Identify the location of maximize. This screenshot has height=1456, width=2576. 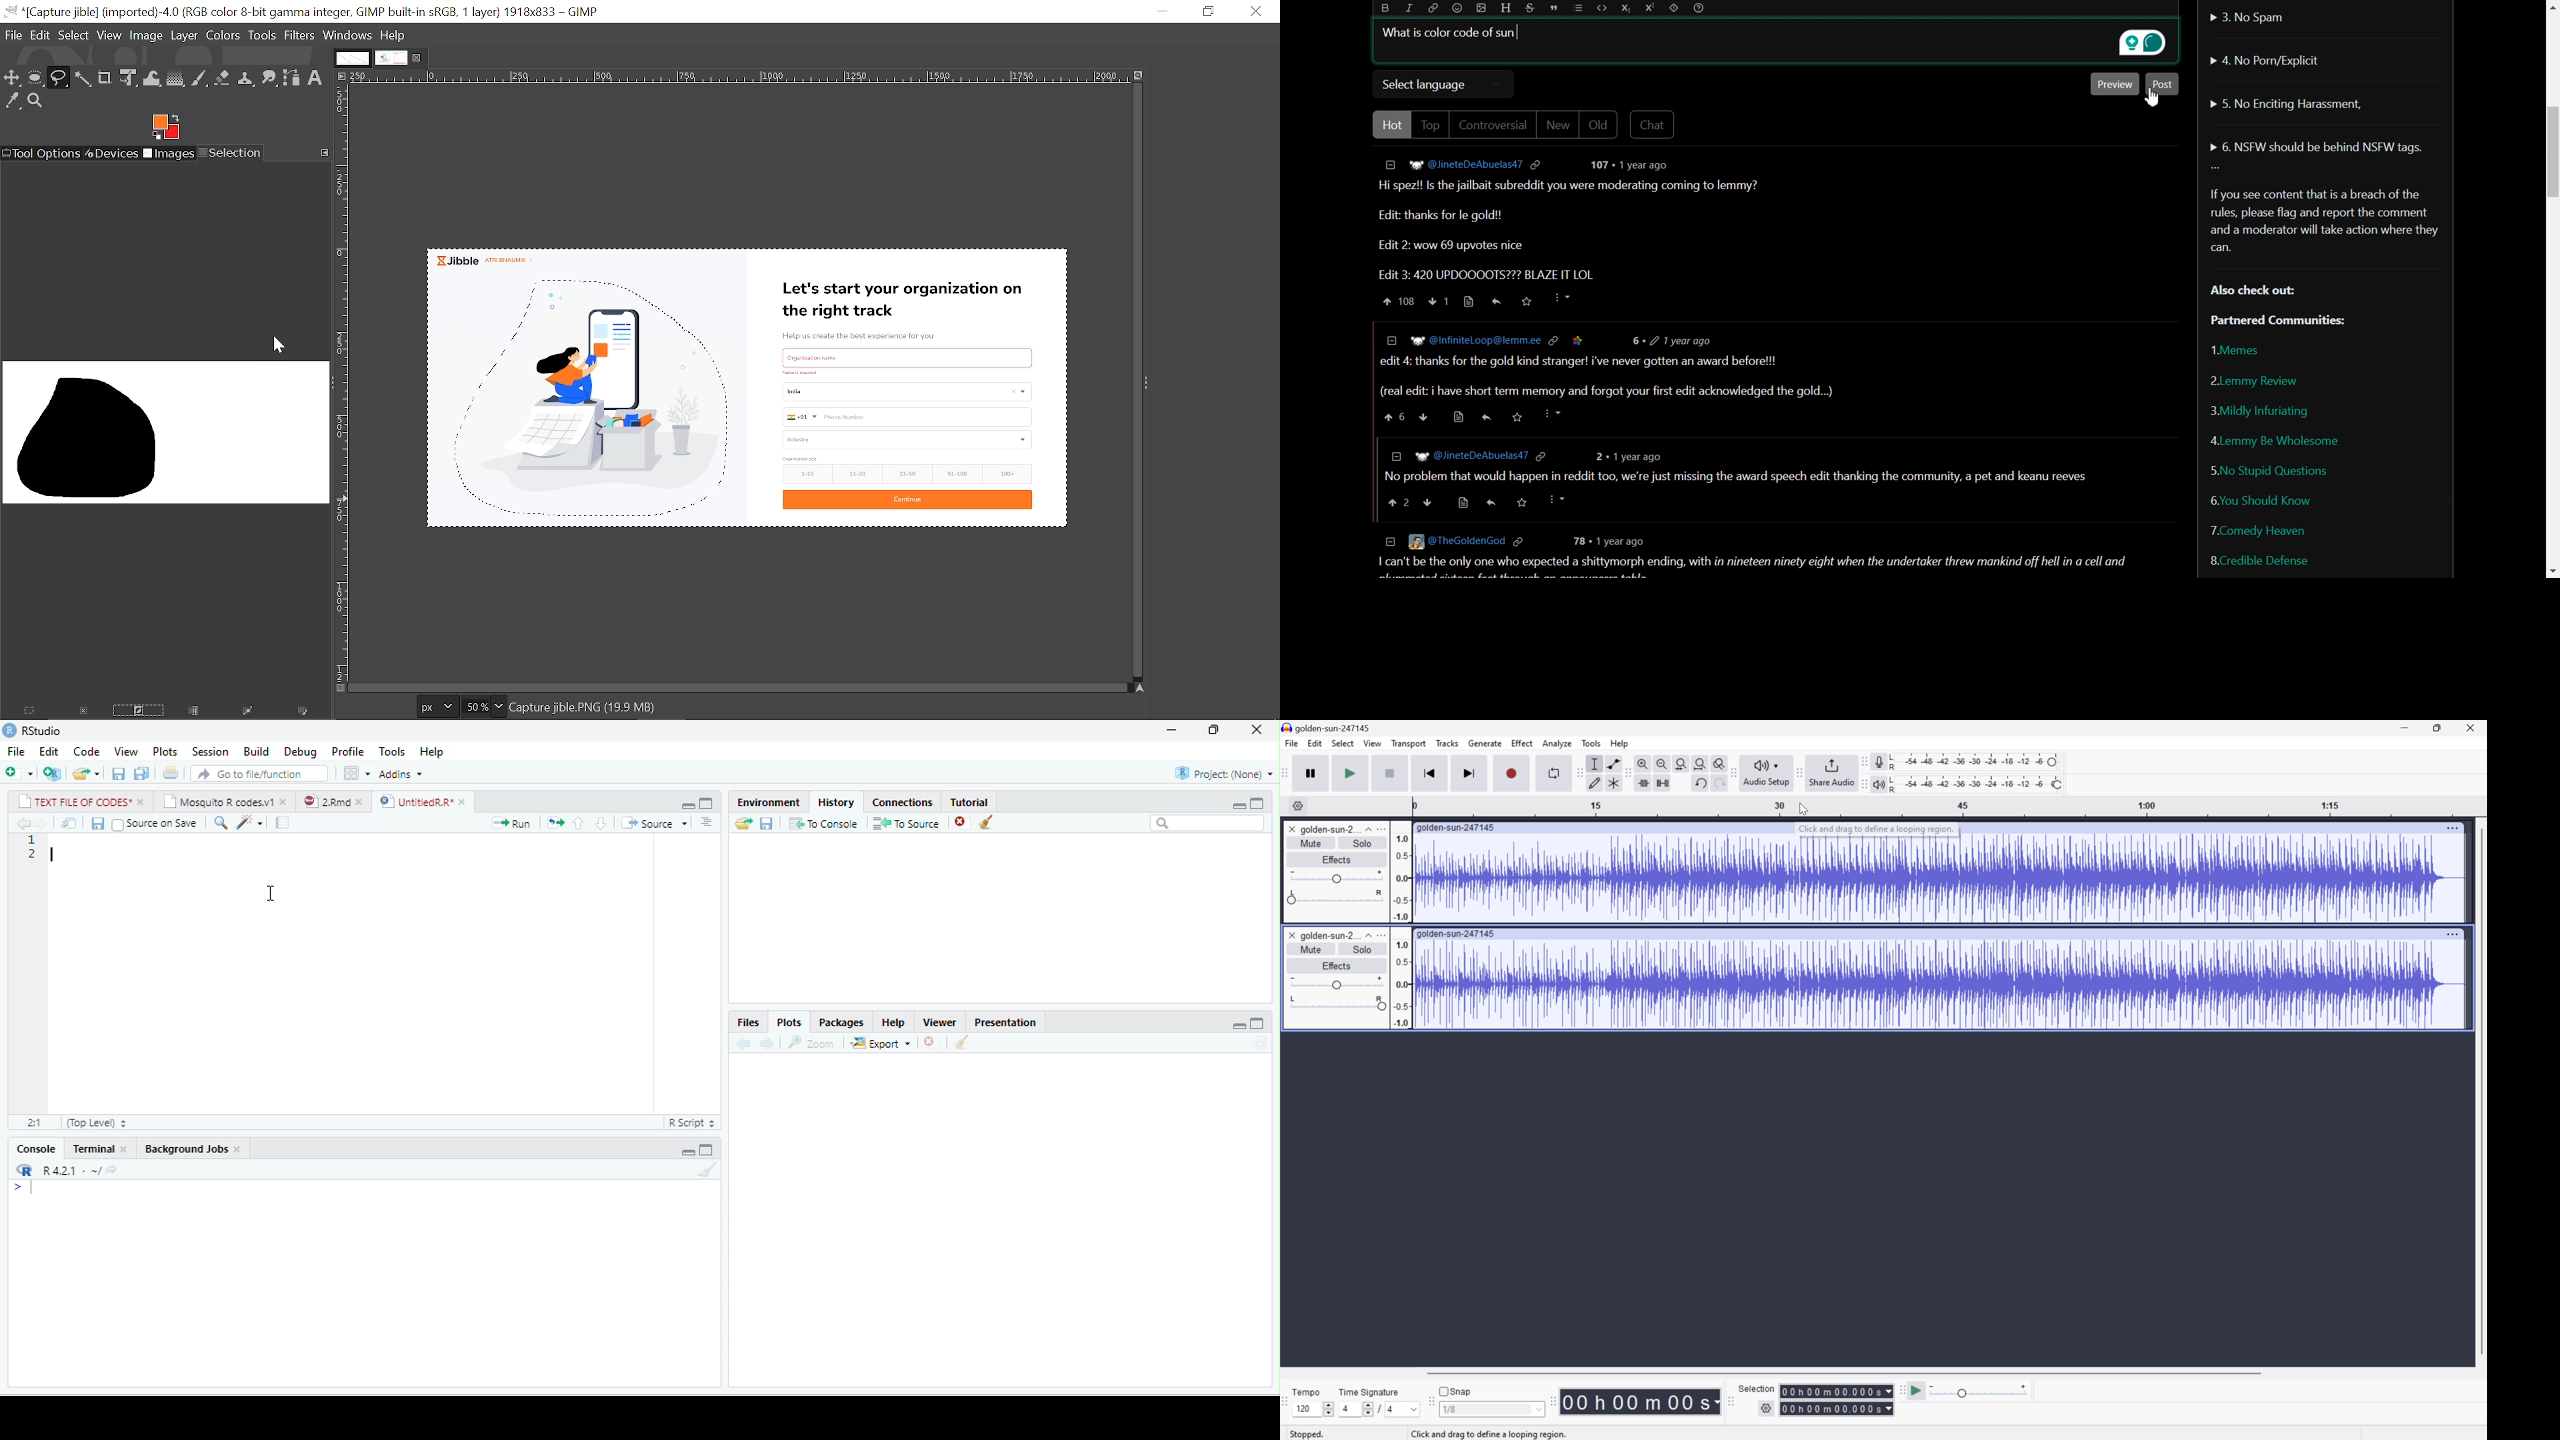
(1257, 803).